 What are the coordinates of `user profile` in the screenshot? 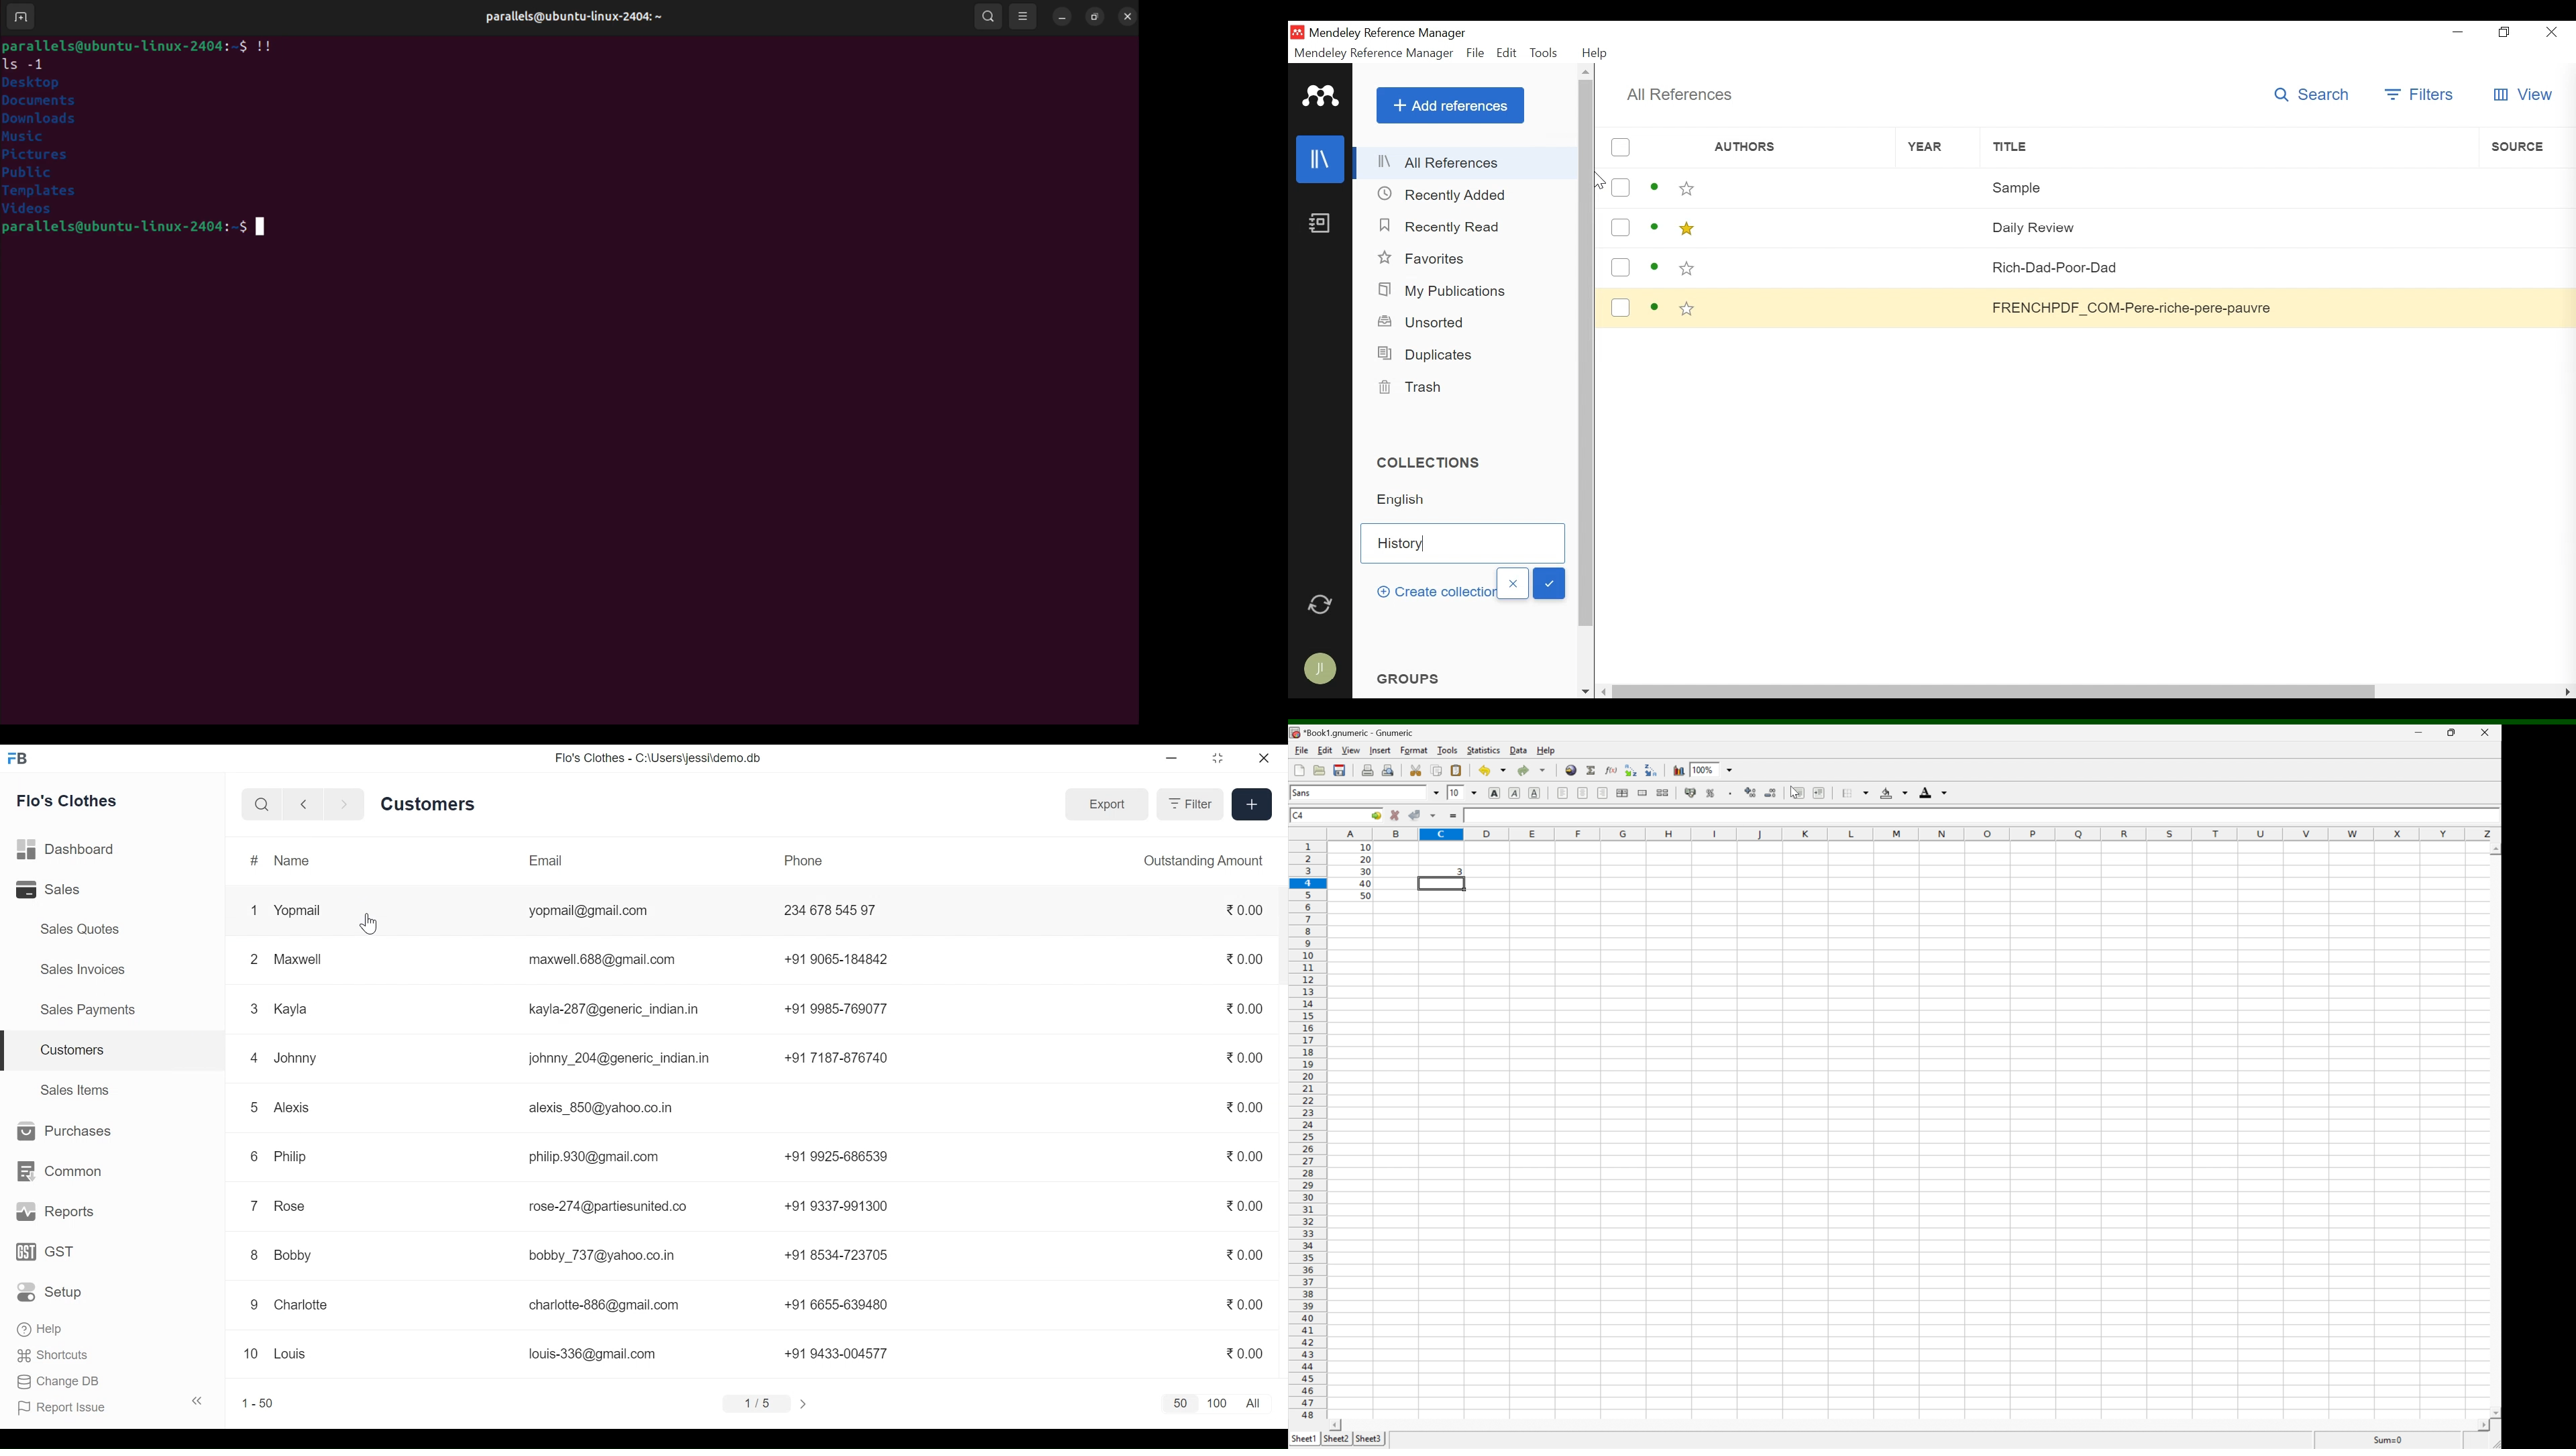 It's located at (578, 16).